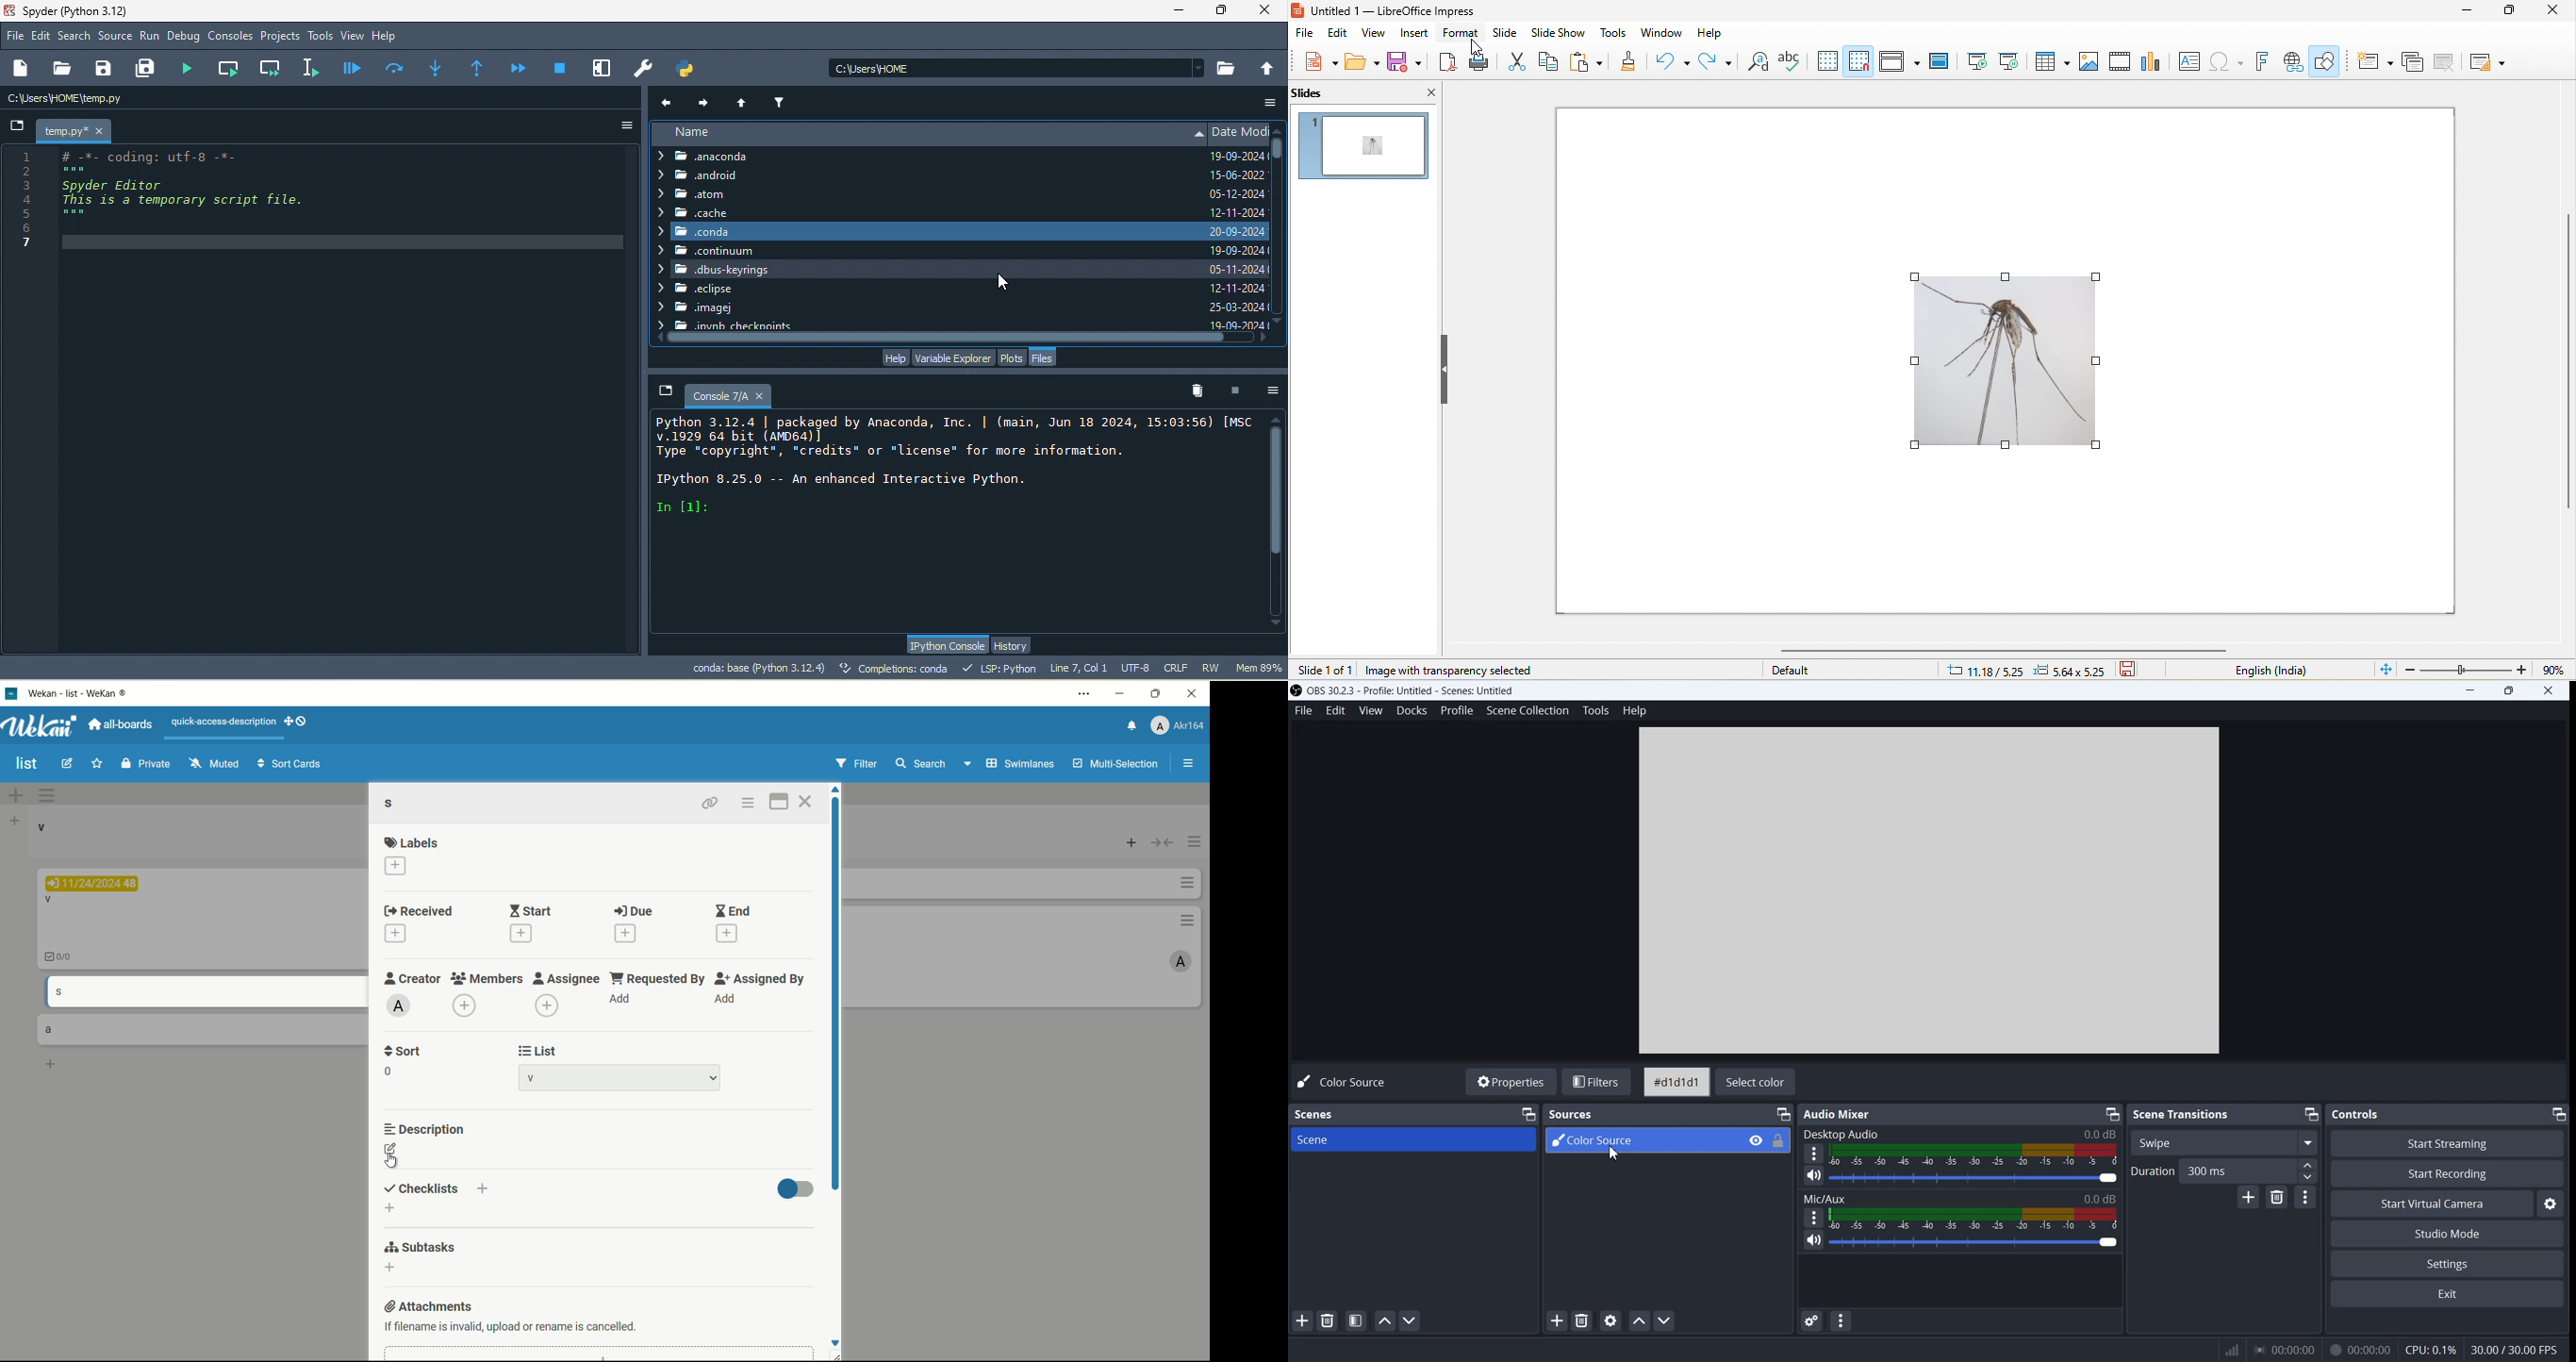 This screenshot has height=1372, width=2576. Describe the element at coordinates (24, 69) in the screenshot. I see `new` at that location.